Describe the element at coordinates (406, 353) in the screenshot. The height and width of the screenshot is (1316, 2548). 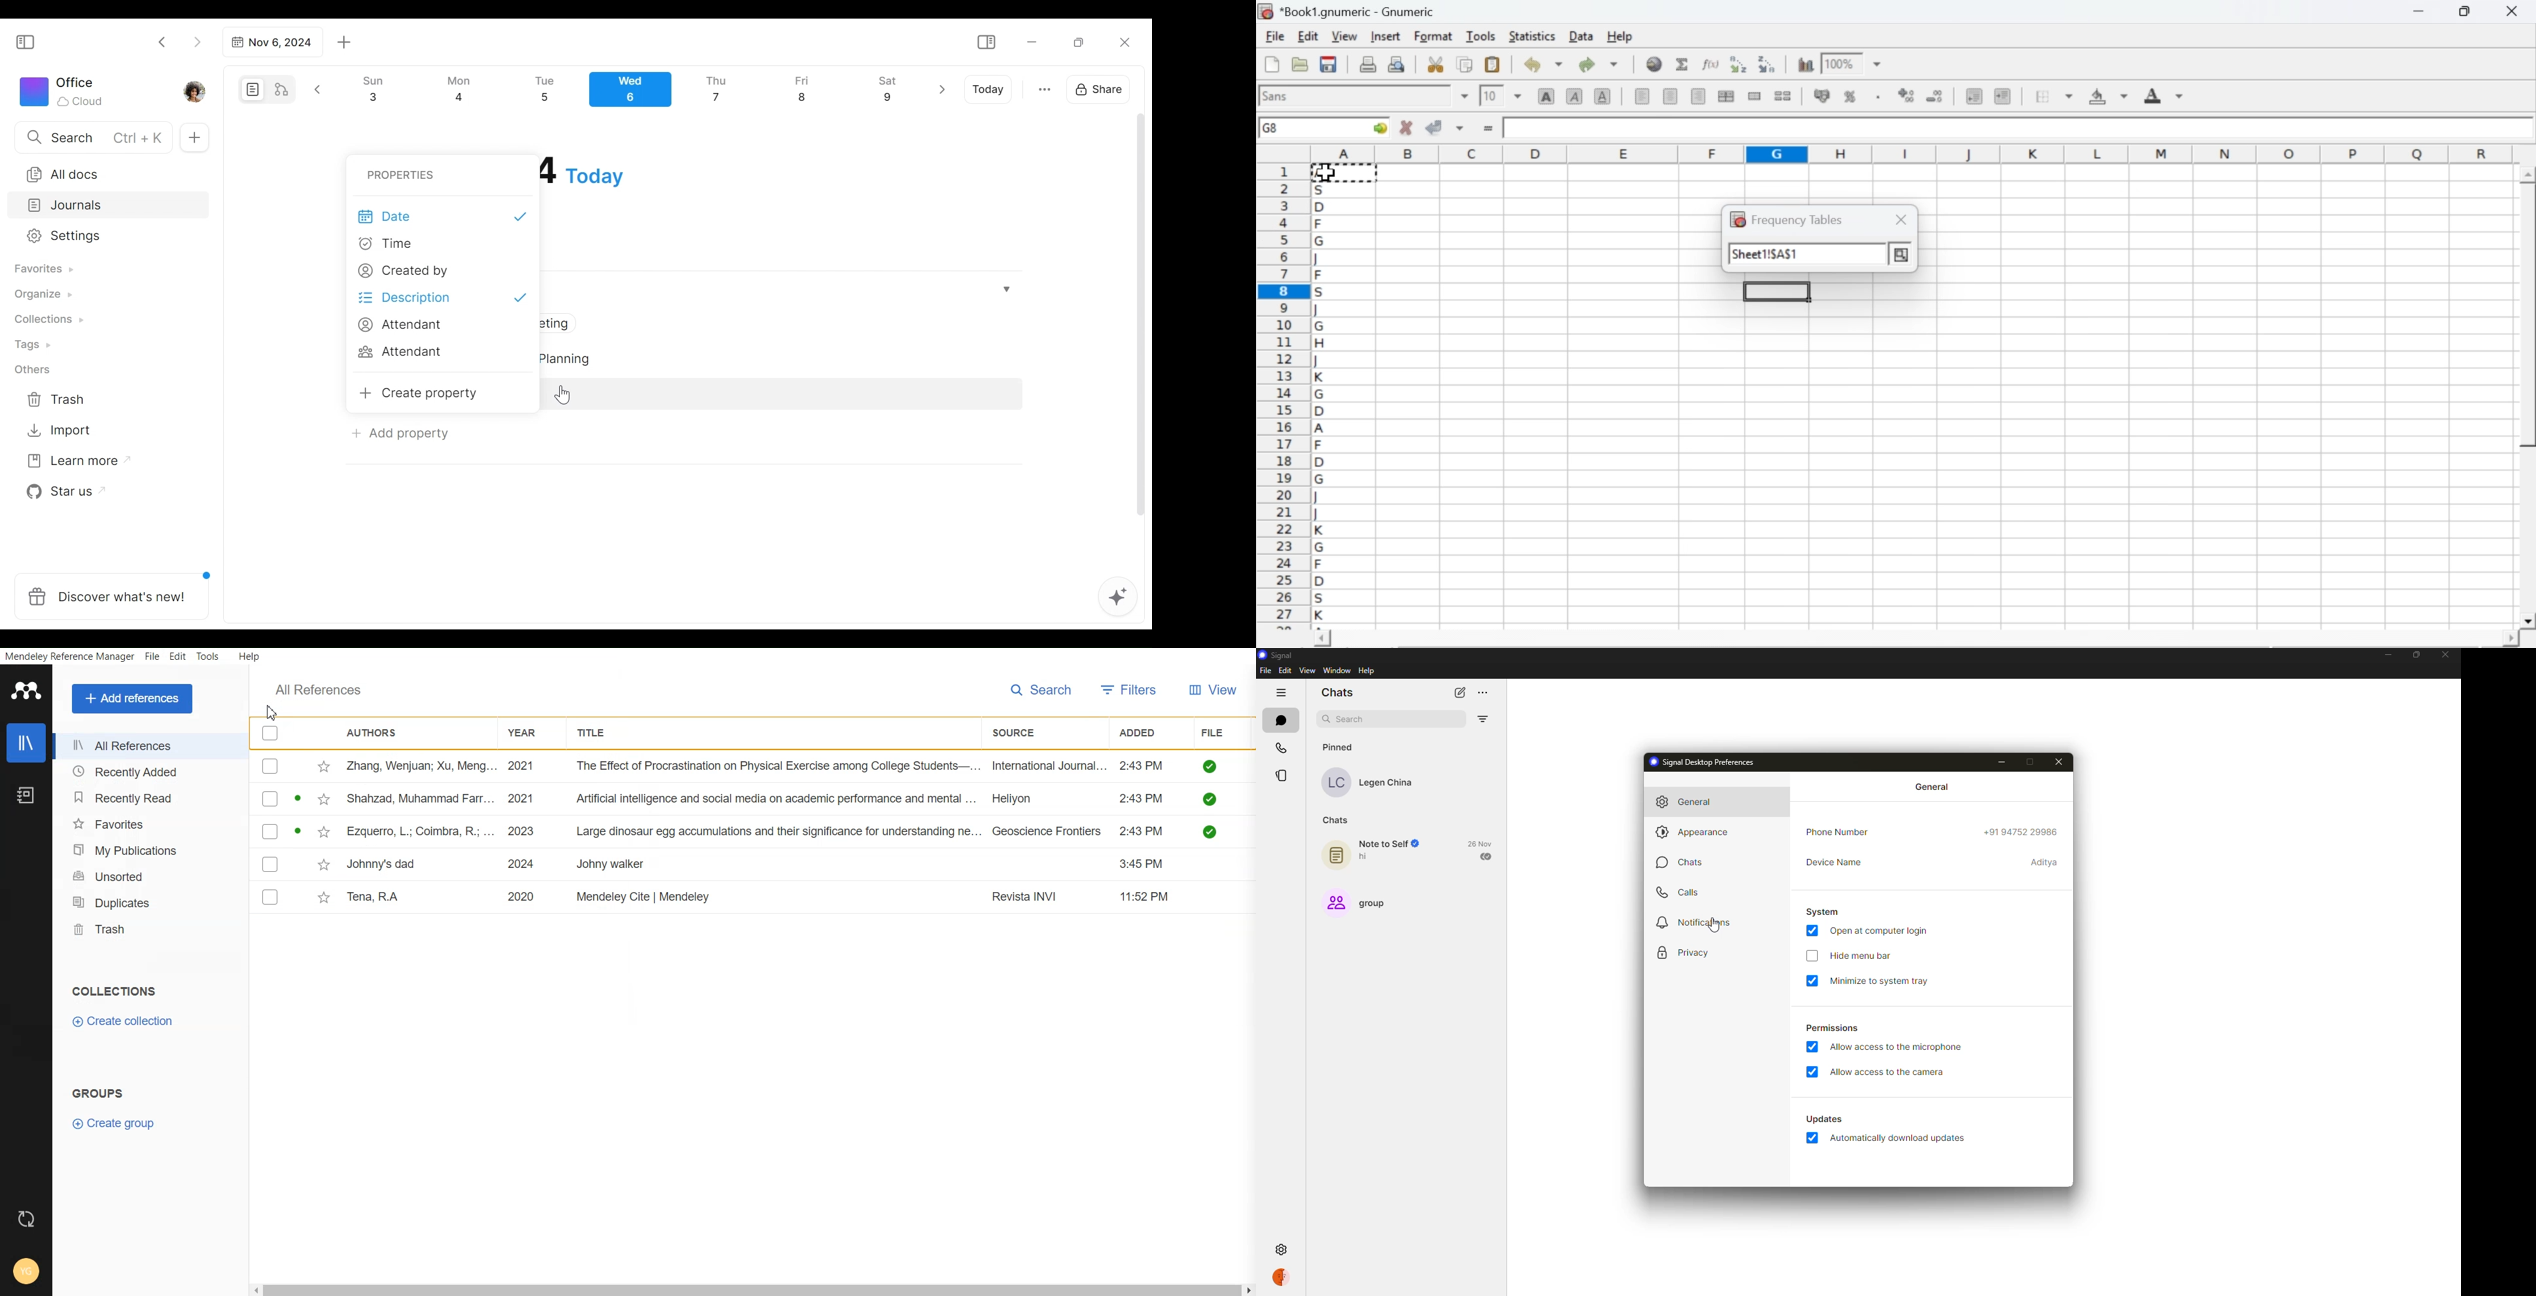
I see `Attendant` at that location.